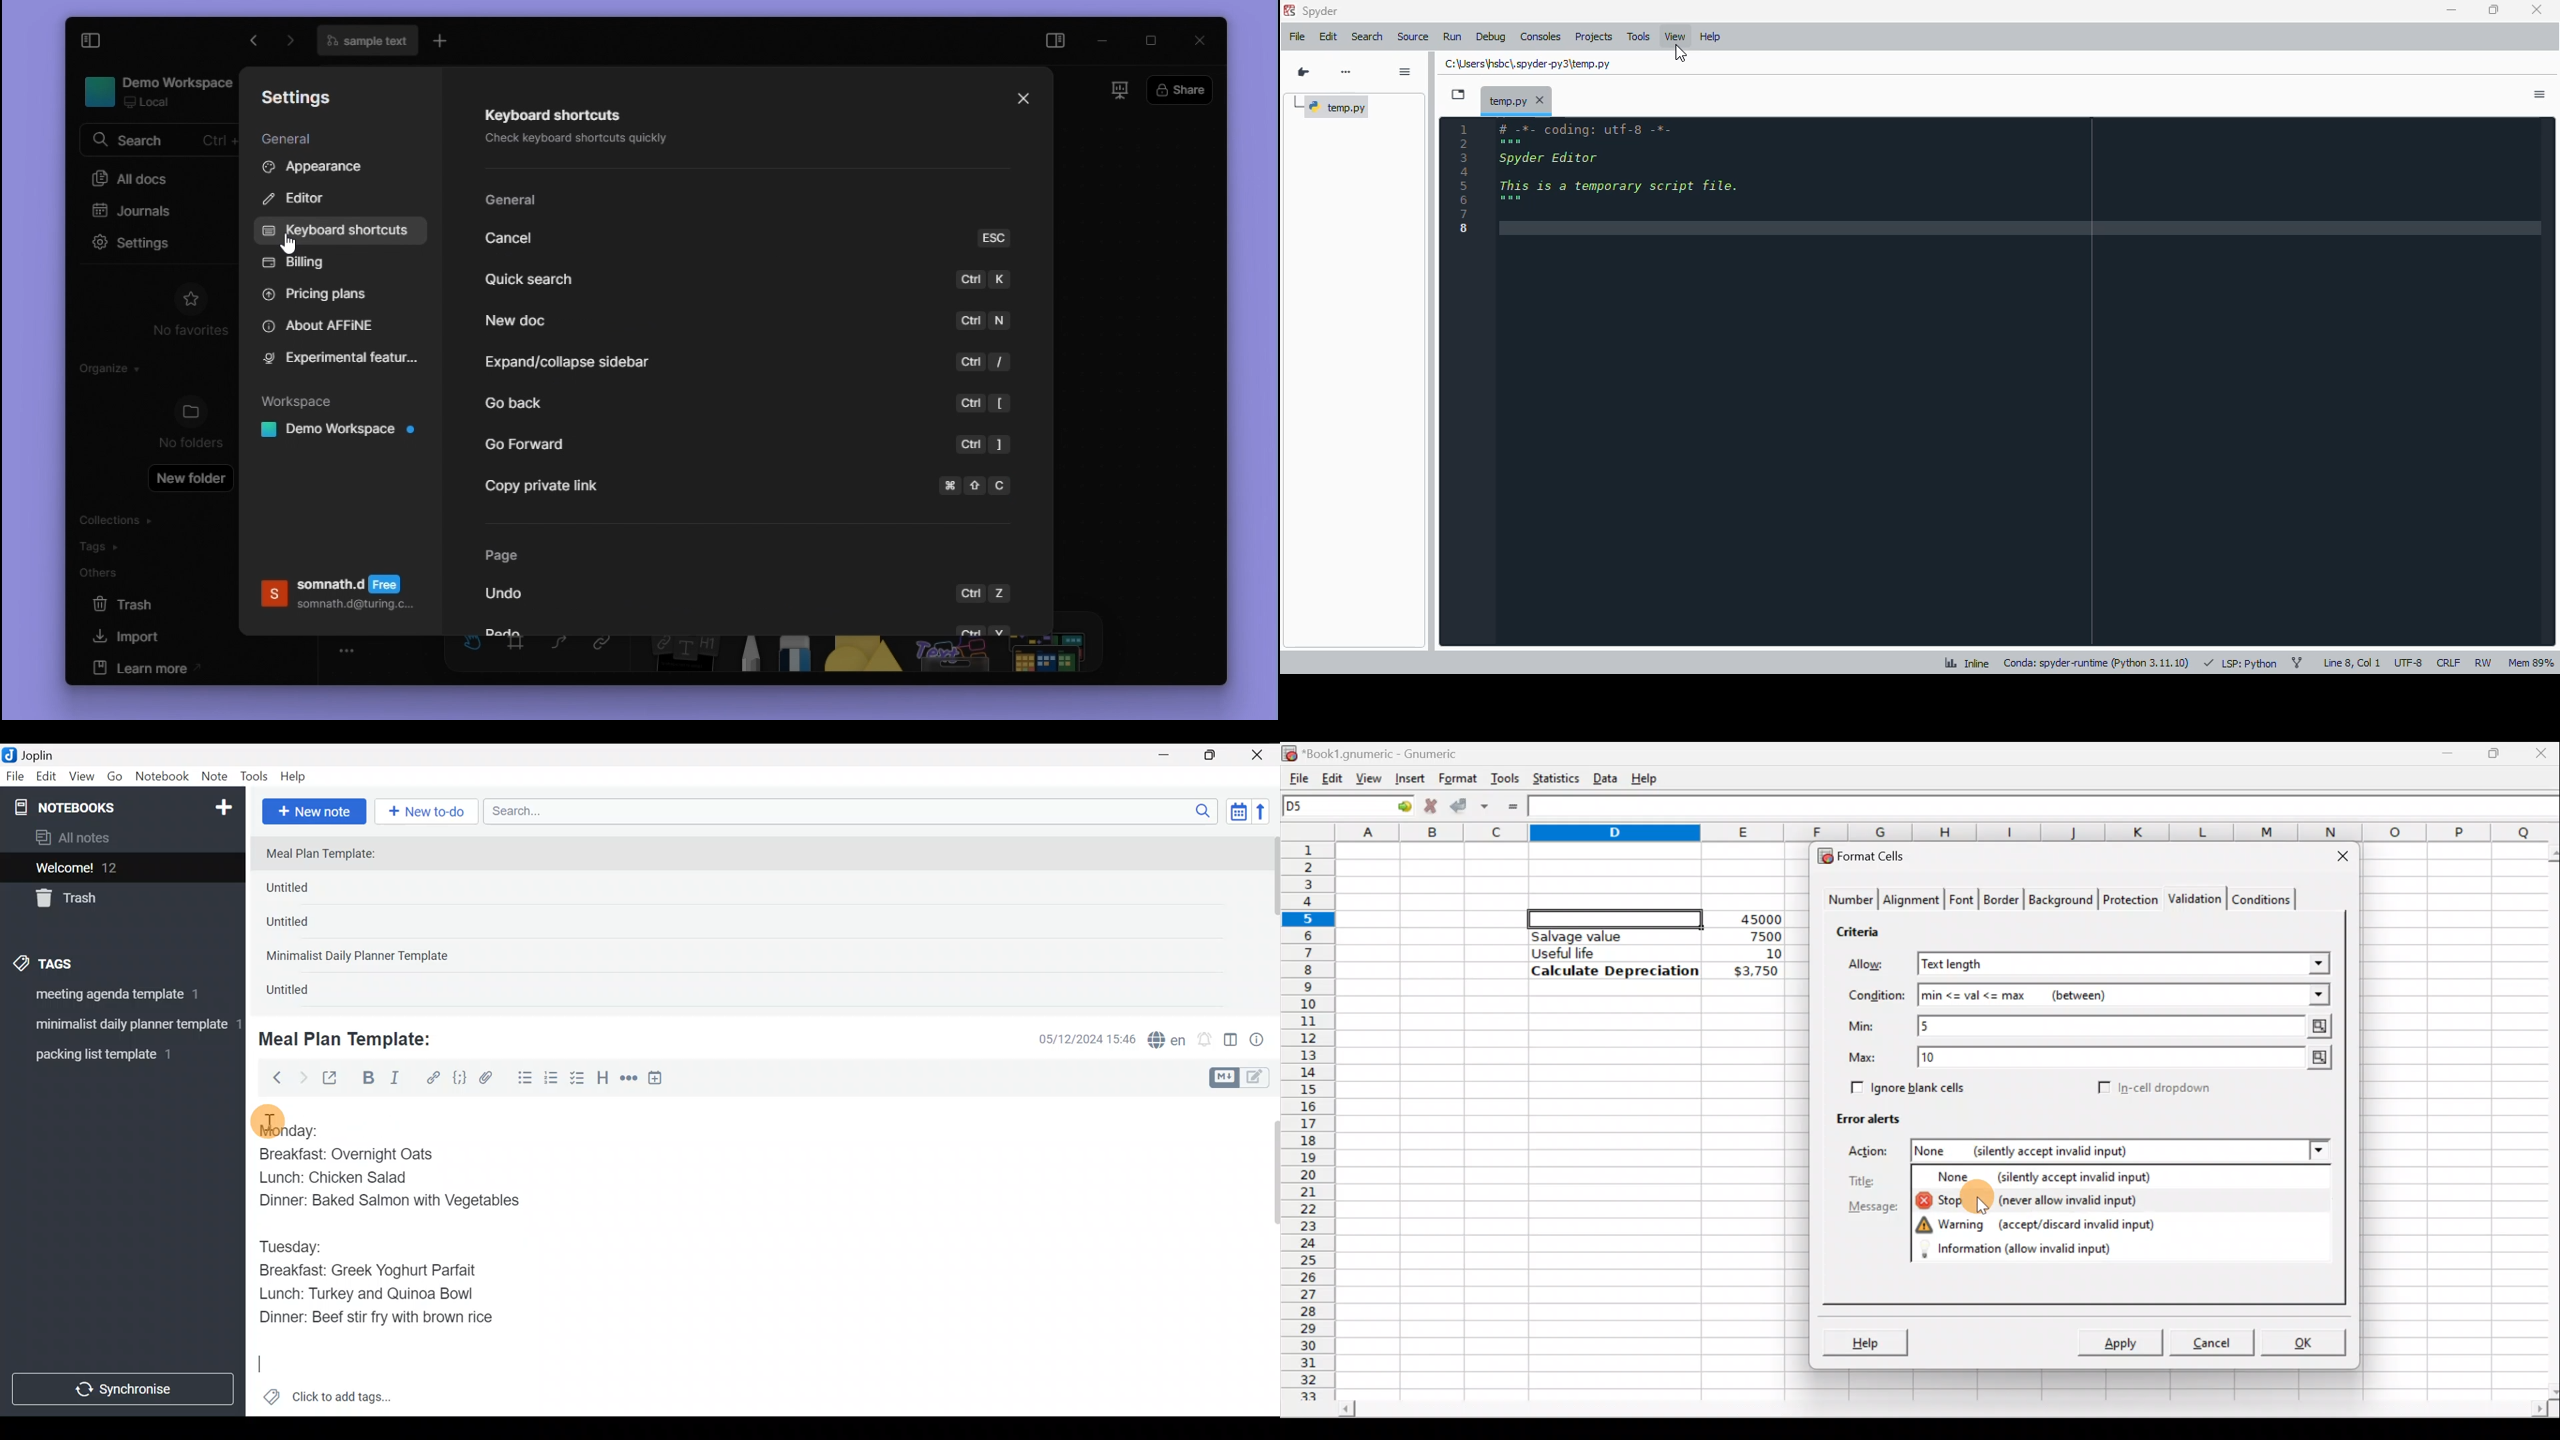  I want to click on Insert time, so click(661, 1080).